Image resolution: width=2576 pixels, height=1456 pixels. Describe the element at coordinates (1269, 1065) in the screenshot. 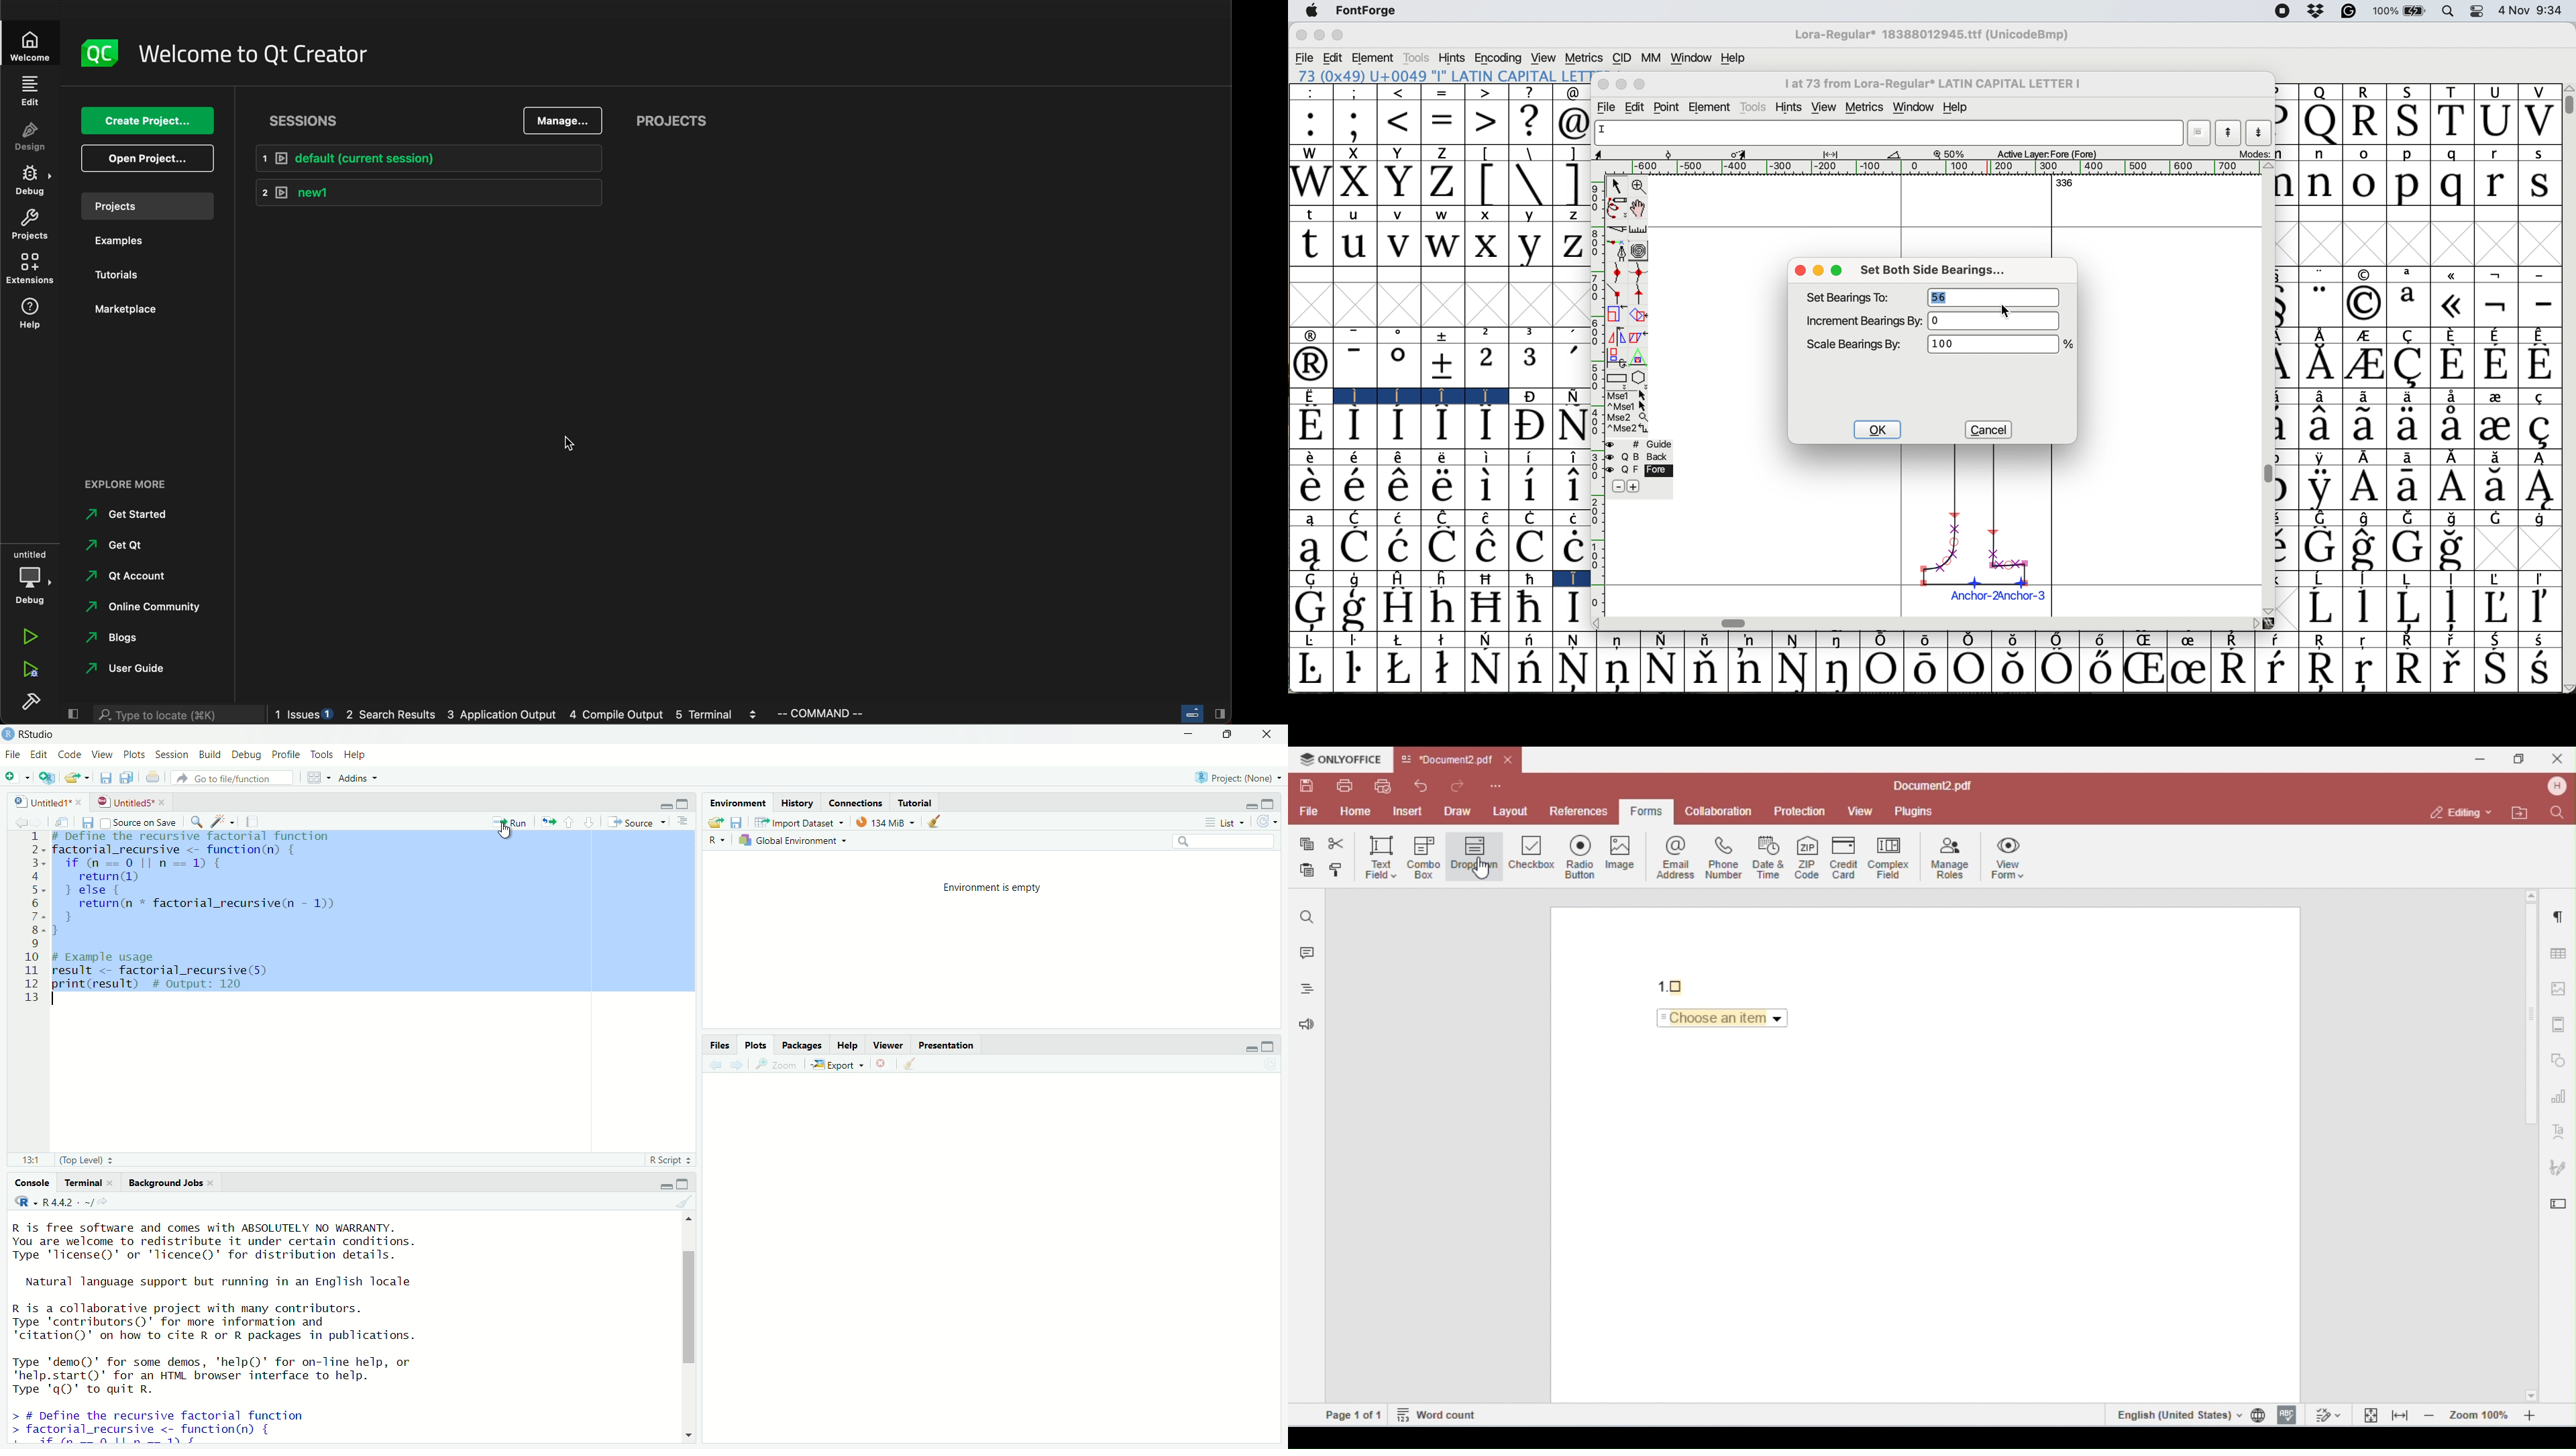

I see `Refresh current plot` at that location.